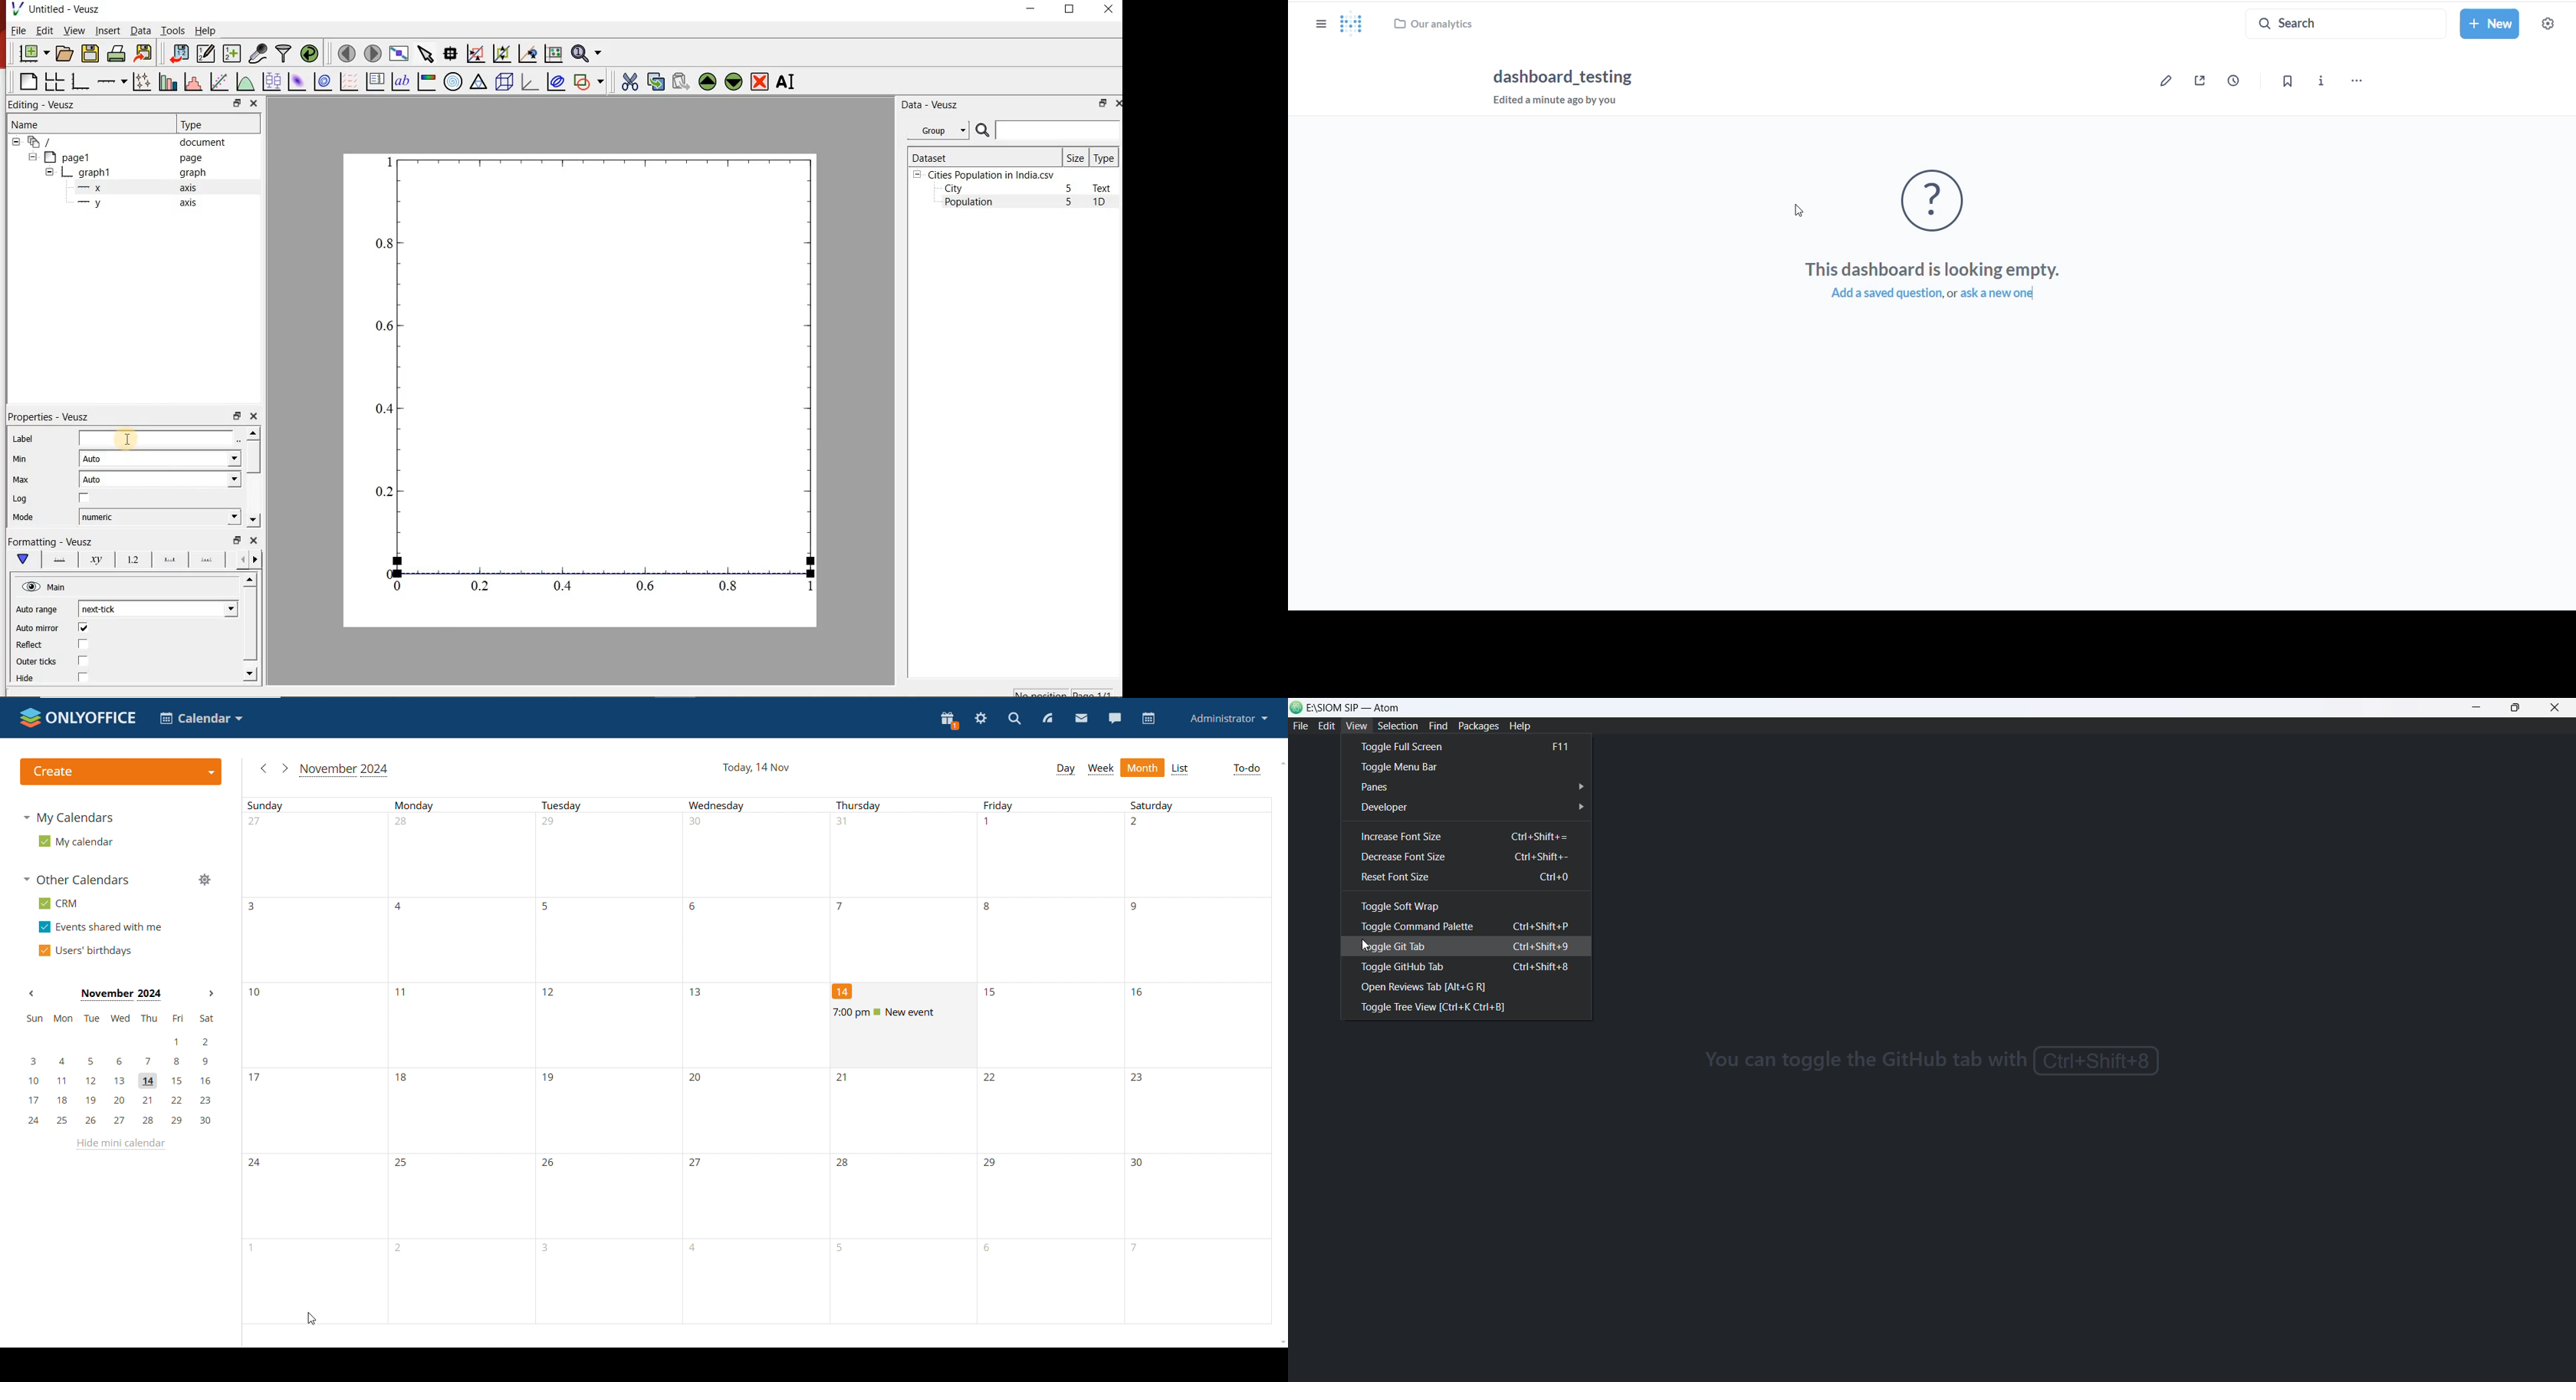  What do you see at coordinates (255, 103) in the screenshot?
I see `close` at bounding box center [255, 103].